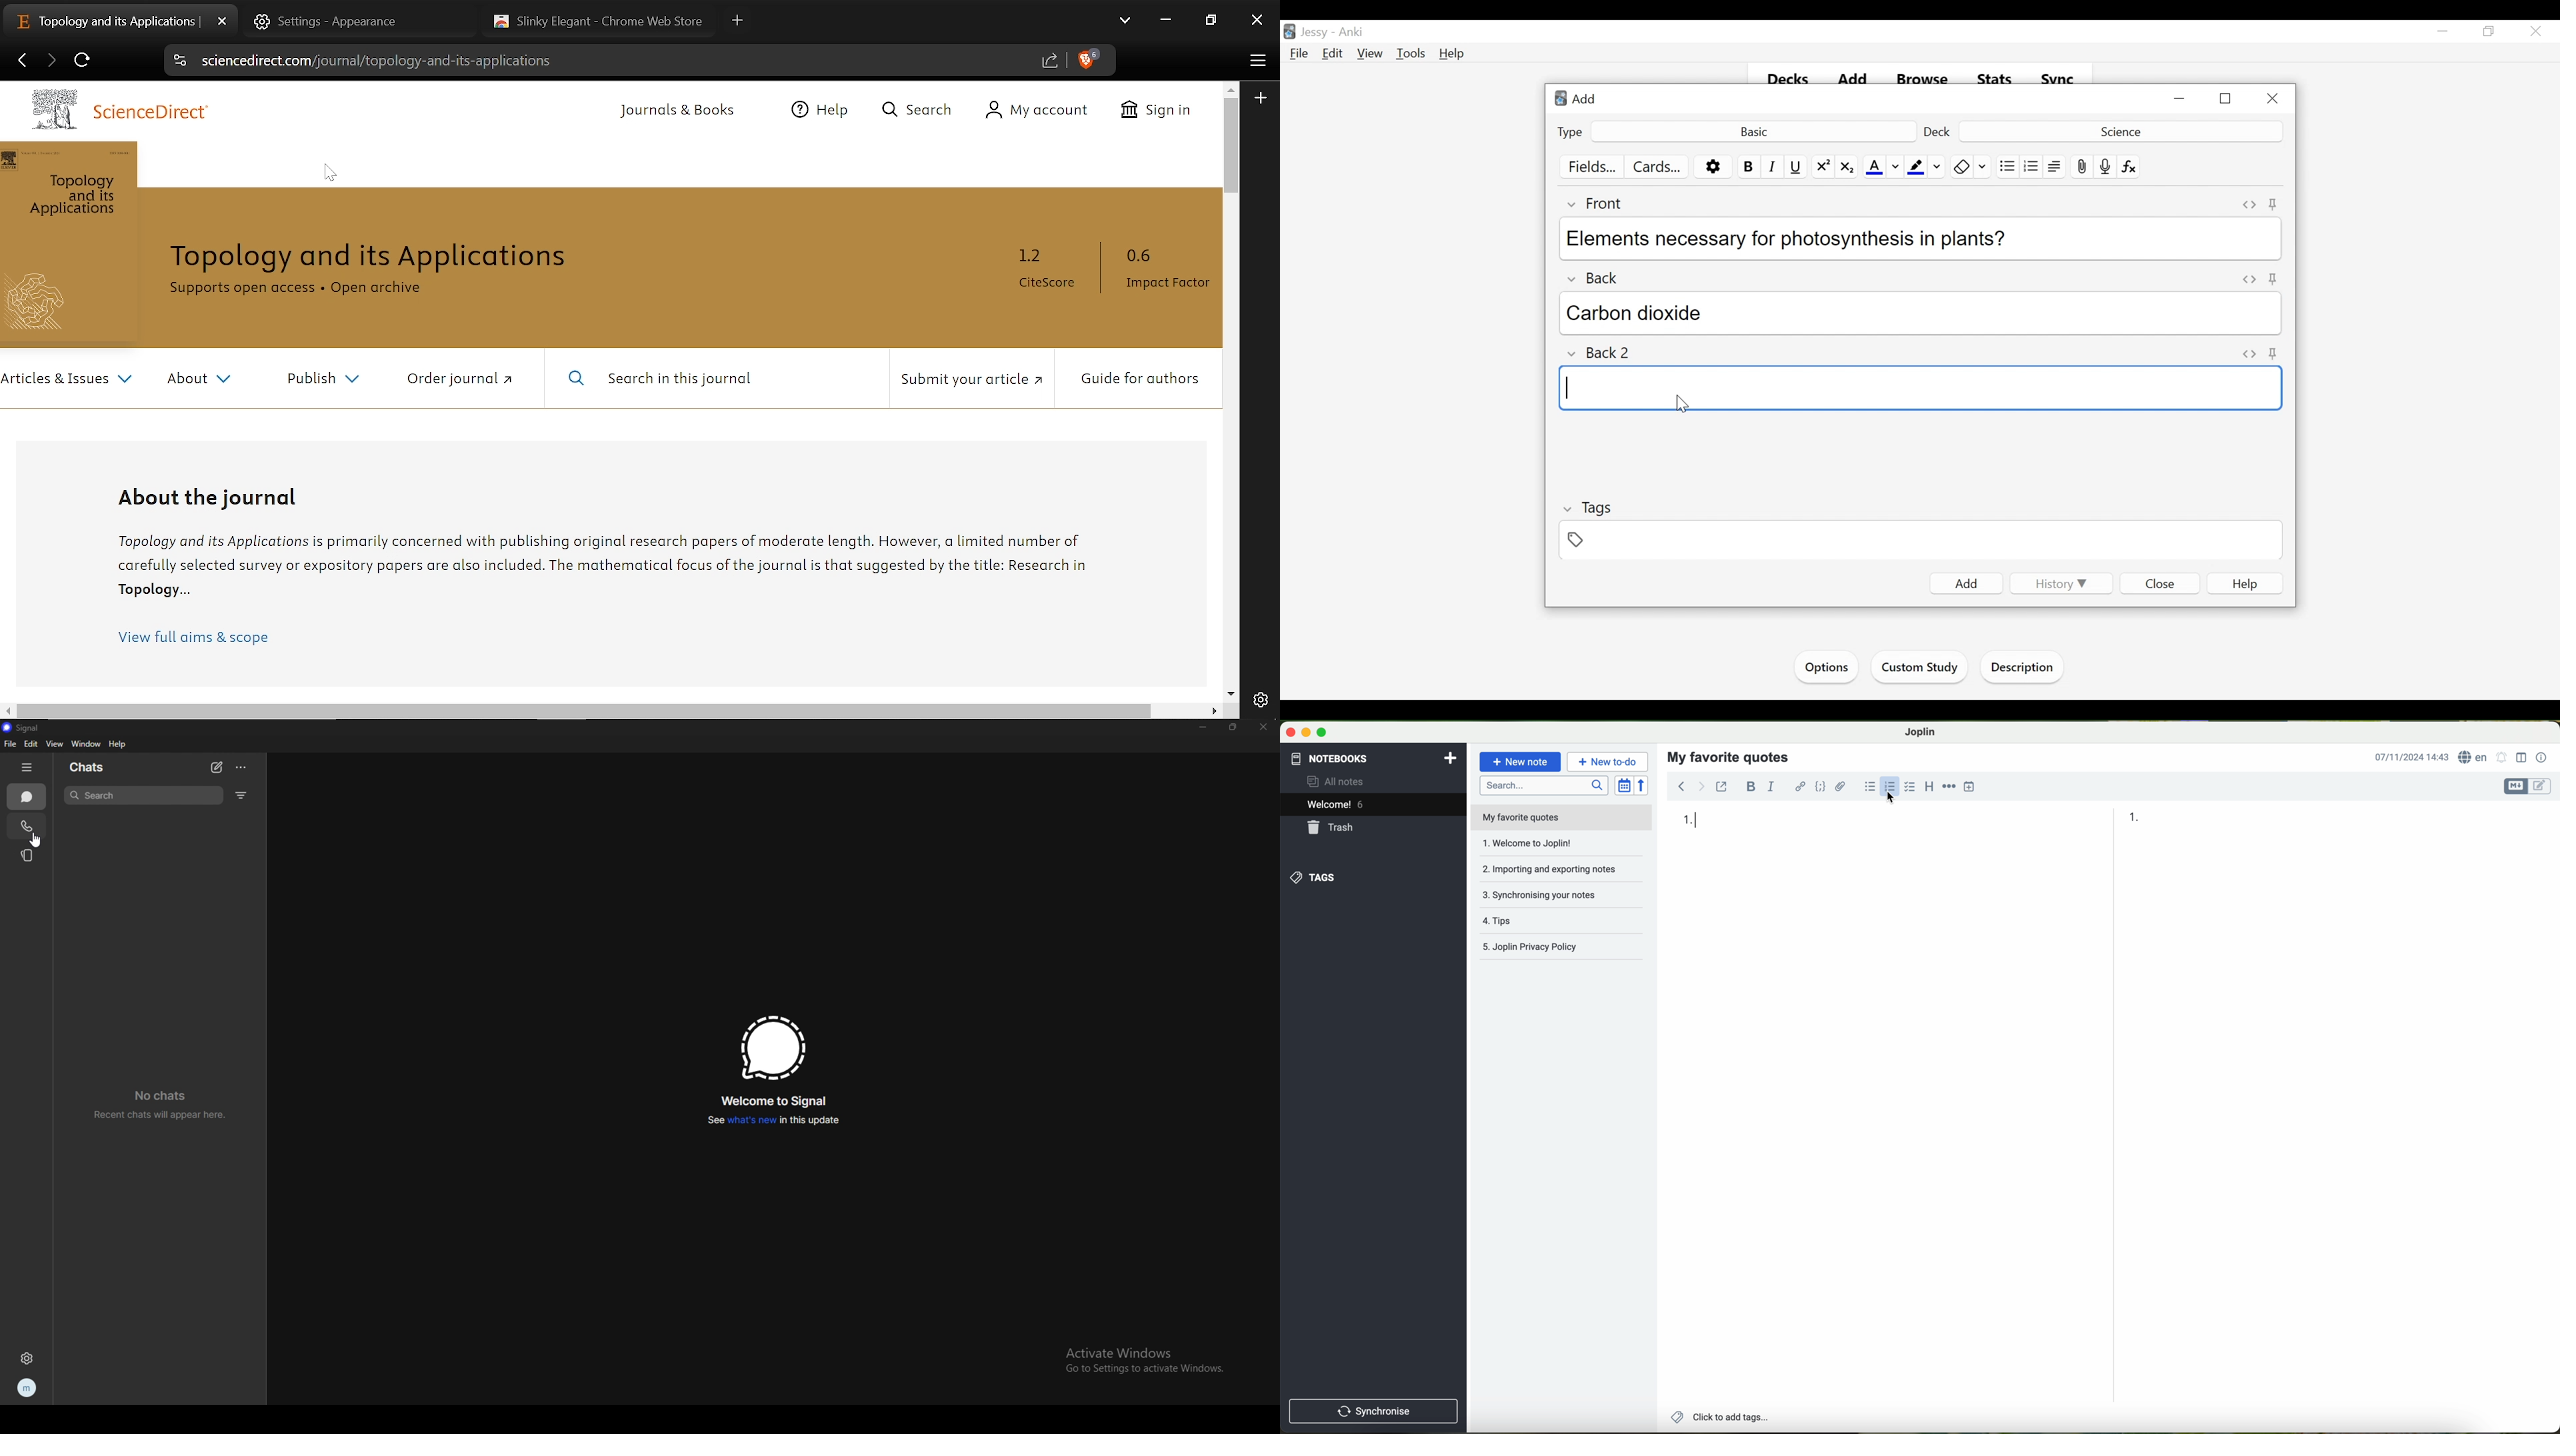 This screenshot has width=2576, height=1456. I want to click on Help, so click(817, 111).